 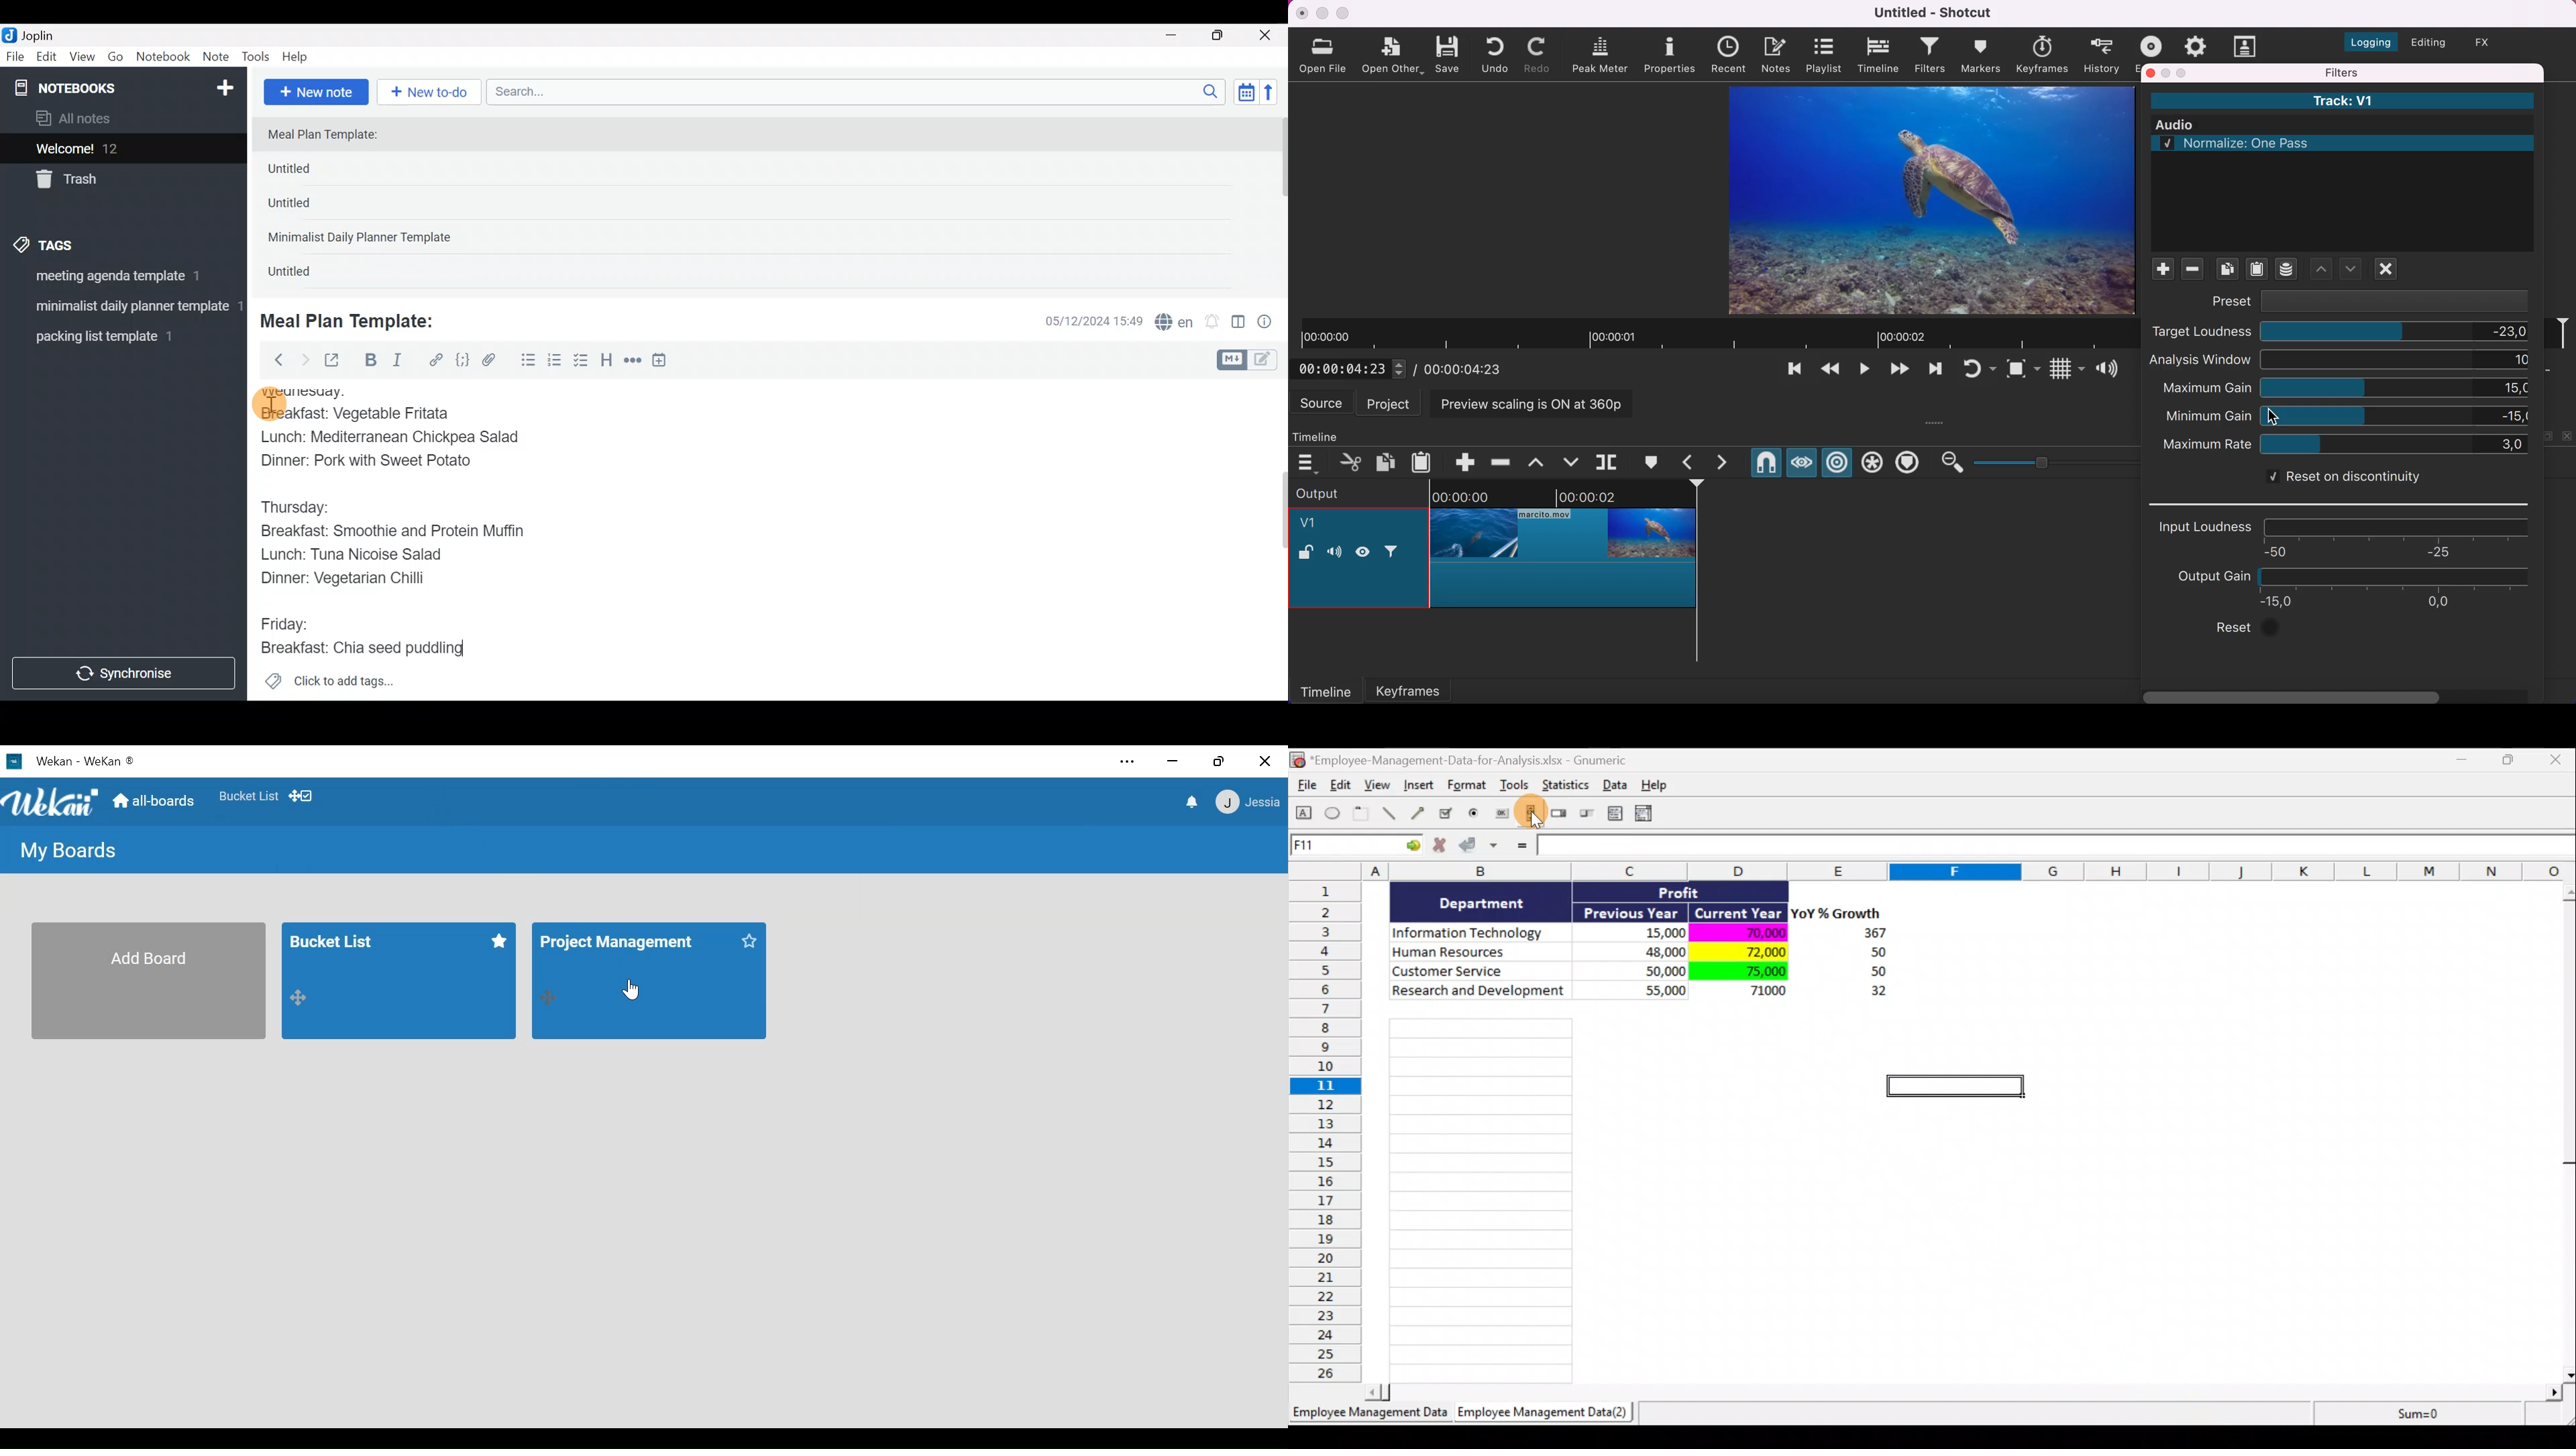 What do you see at coordinates (1609, 463) in the screenshot?
I see `split at playhead` at bounding box center [1609, 463].